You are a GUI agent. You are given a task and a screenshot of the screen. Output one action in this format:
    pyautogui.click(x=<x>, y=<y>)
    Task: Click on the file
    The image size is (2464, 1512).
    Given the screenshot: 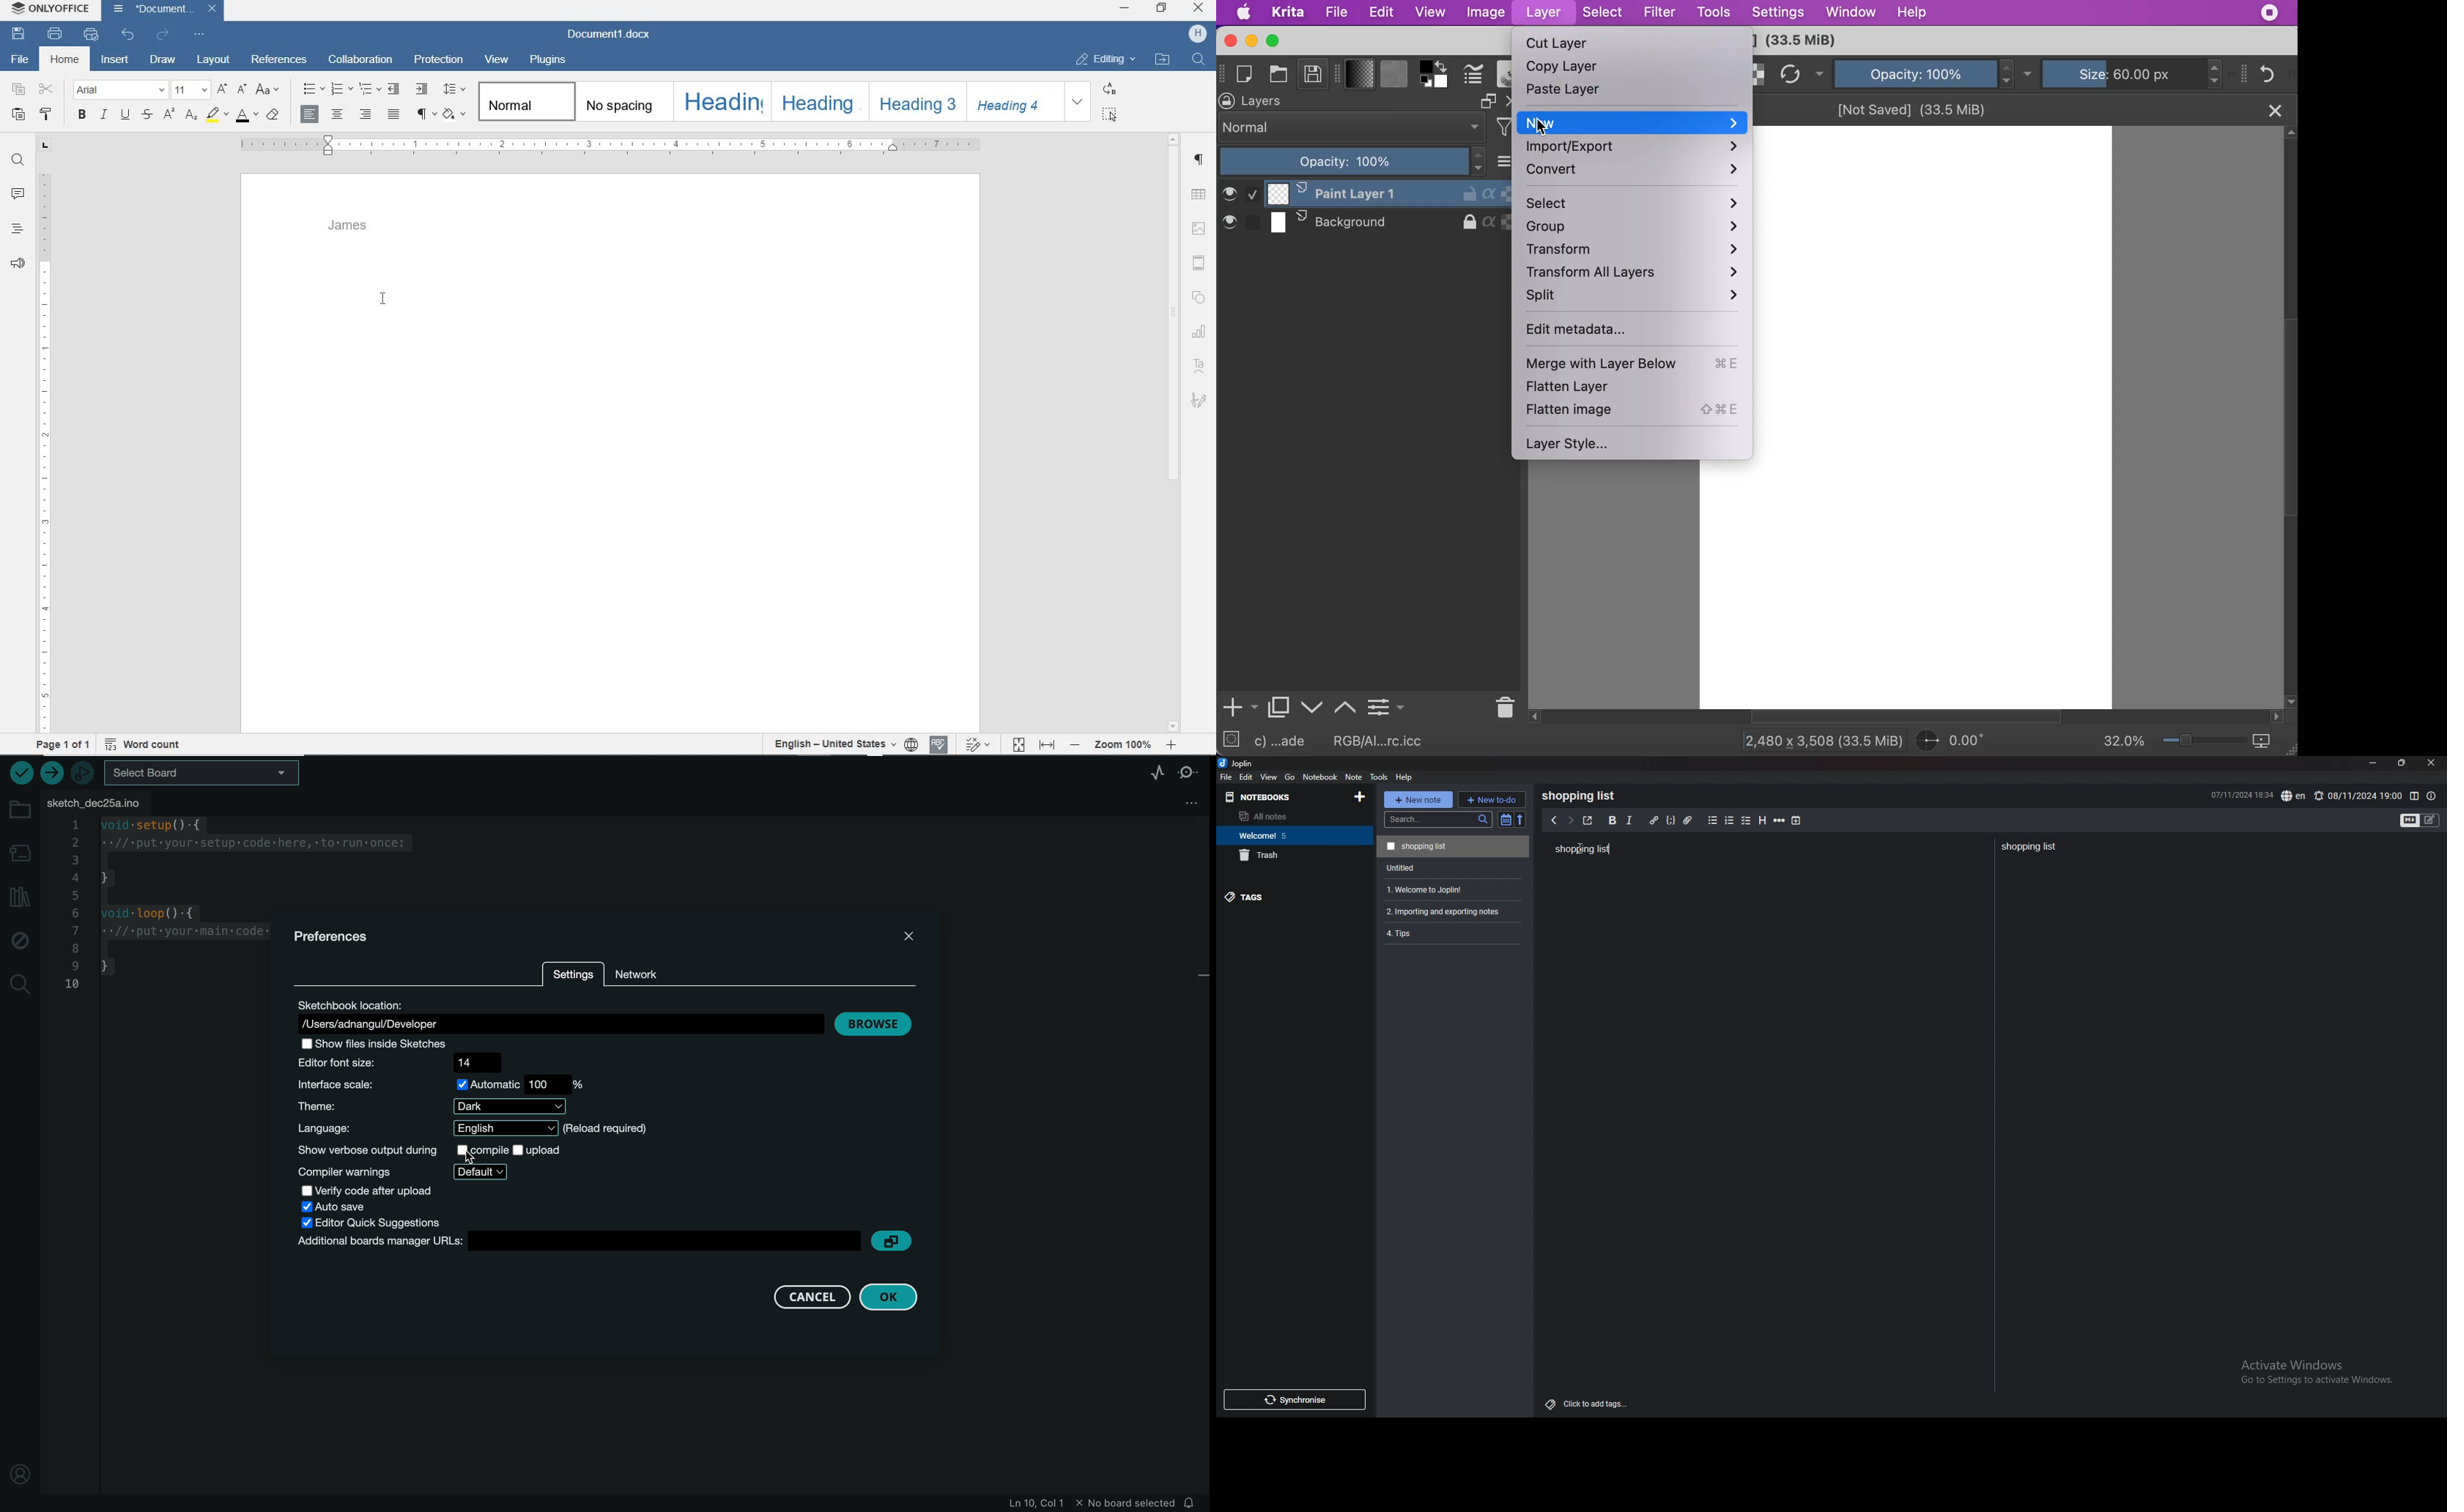 What is the action you would take?
    pyautogui.click(x=1226, y=777)
    